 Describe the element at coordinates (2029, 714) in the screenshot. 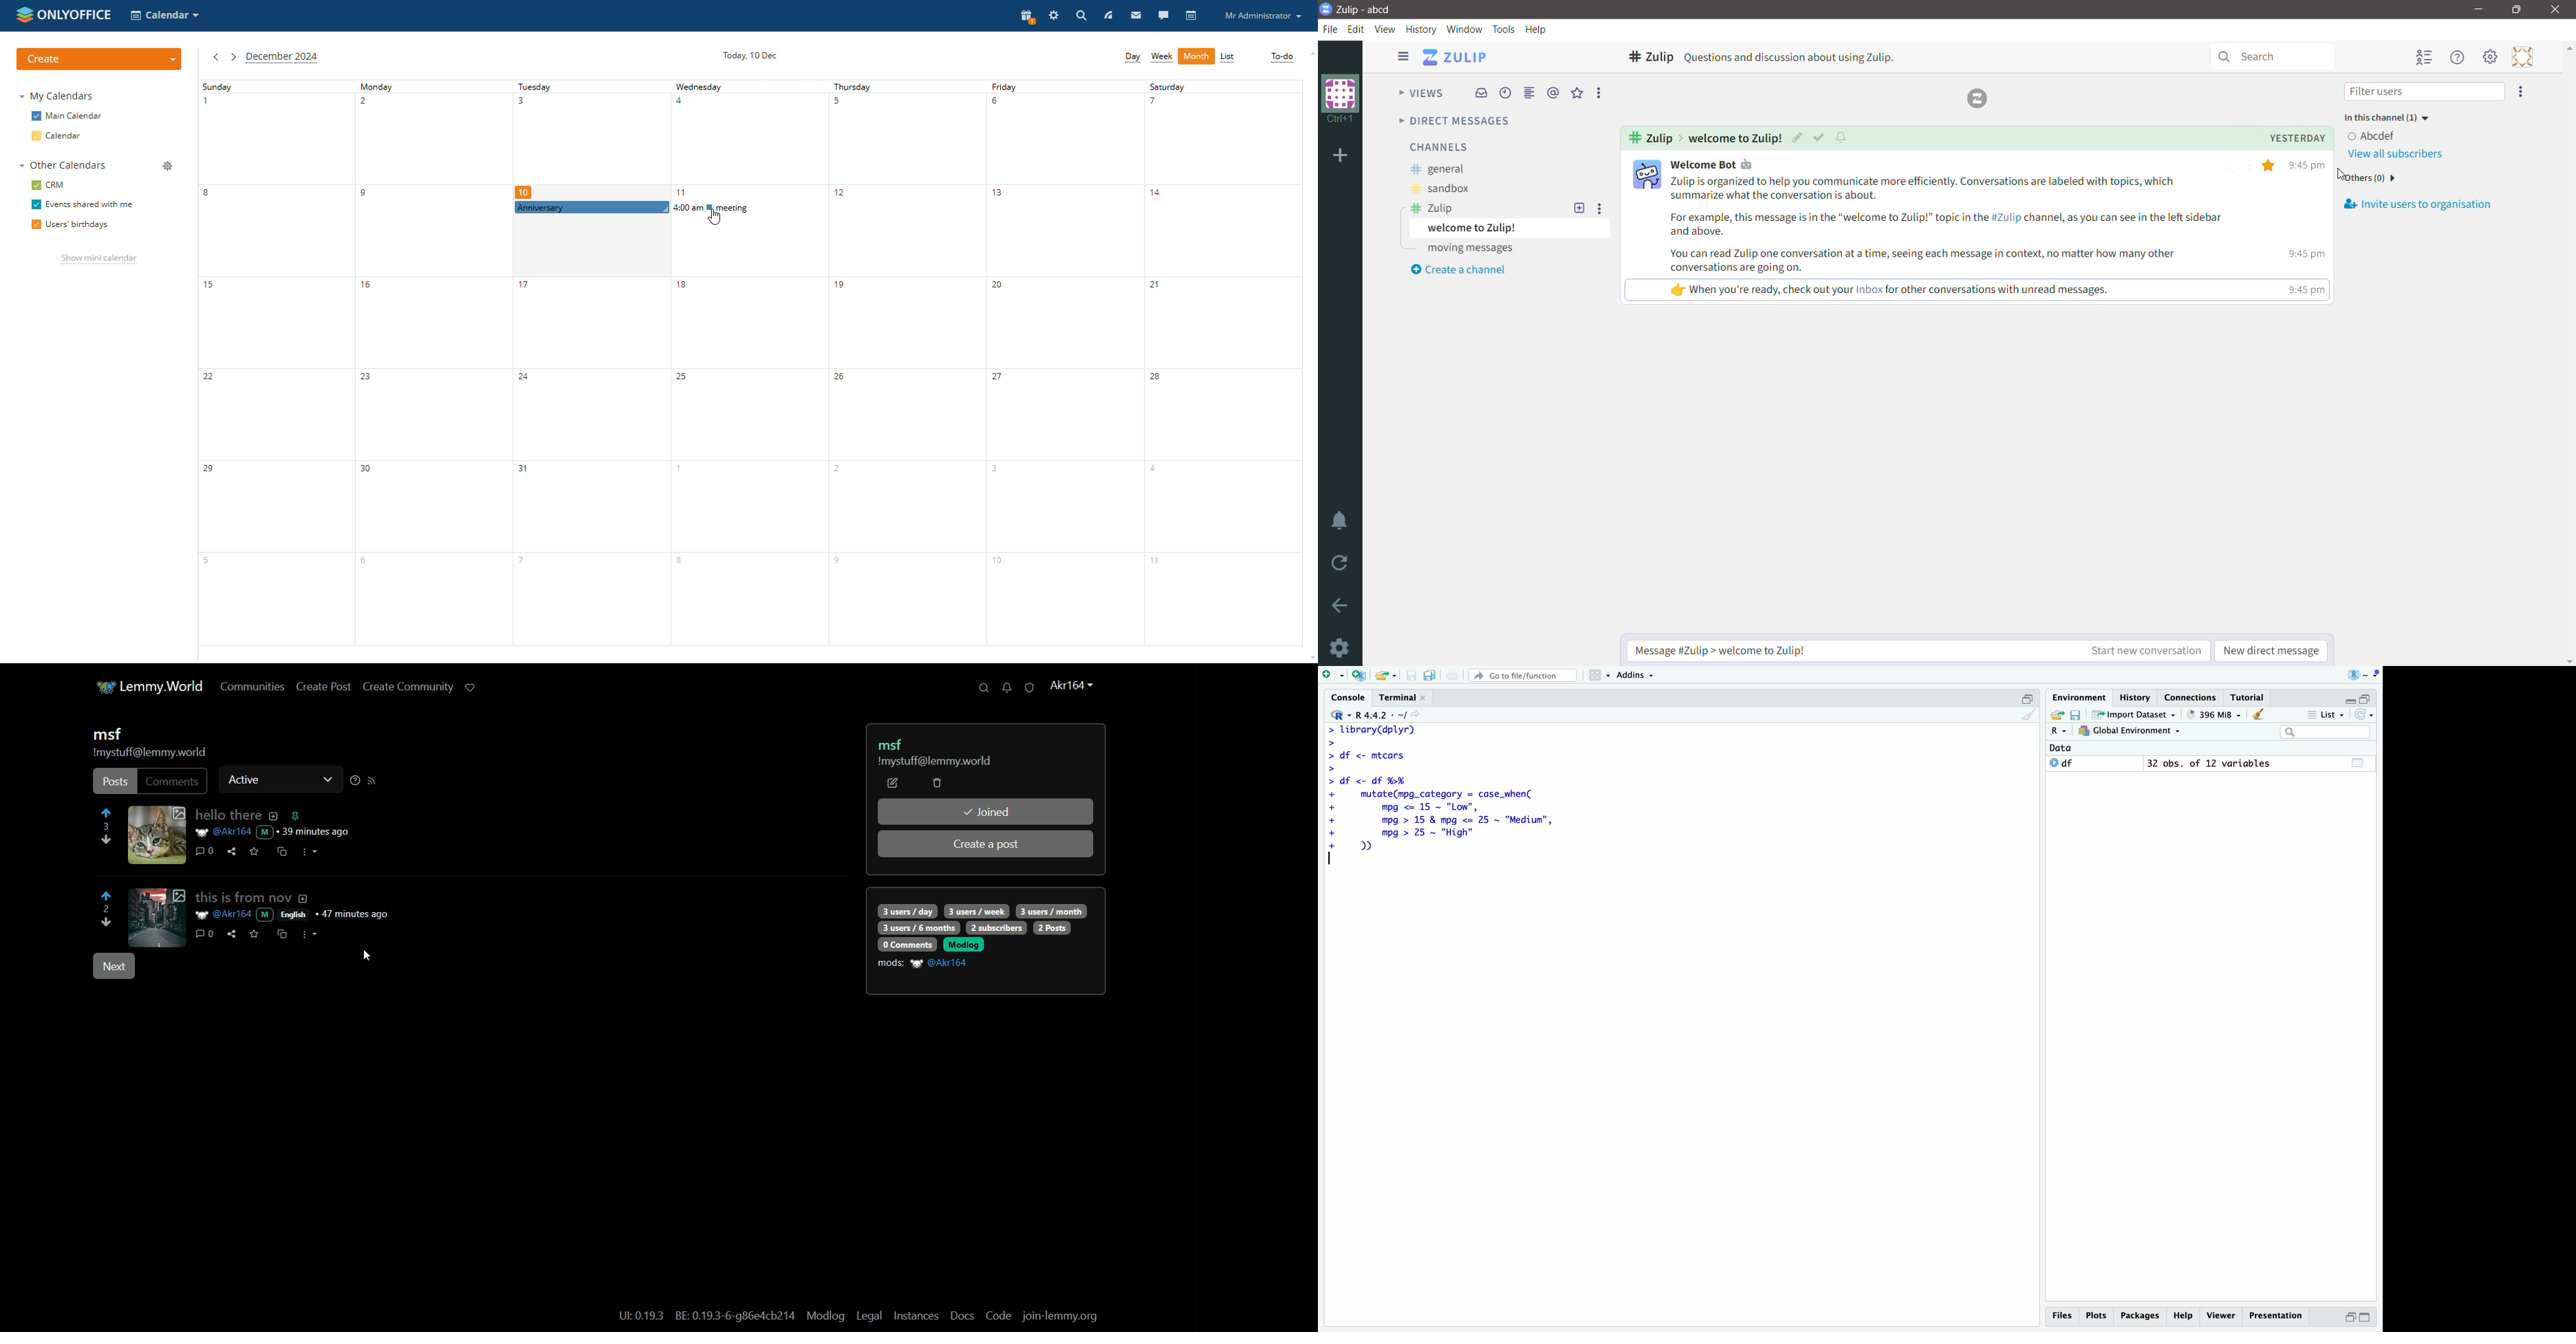

I see `clean` at that location.